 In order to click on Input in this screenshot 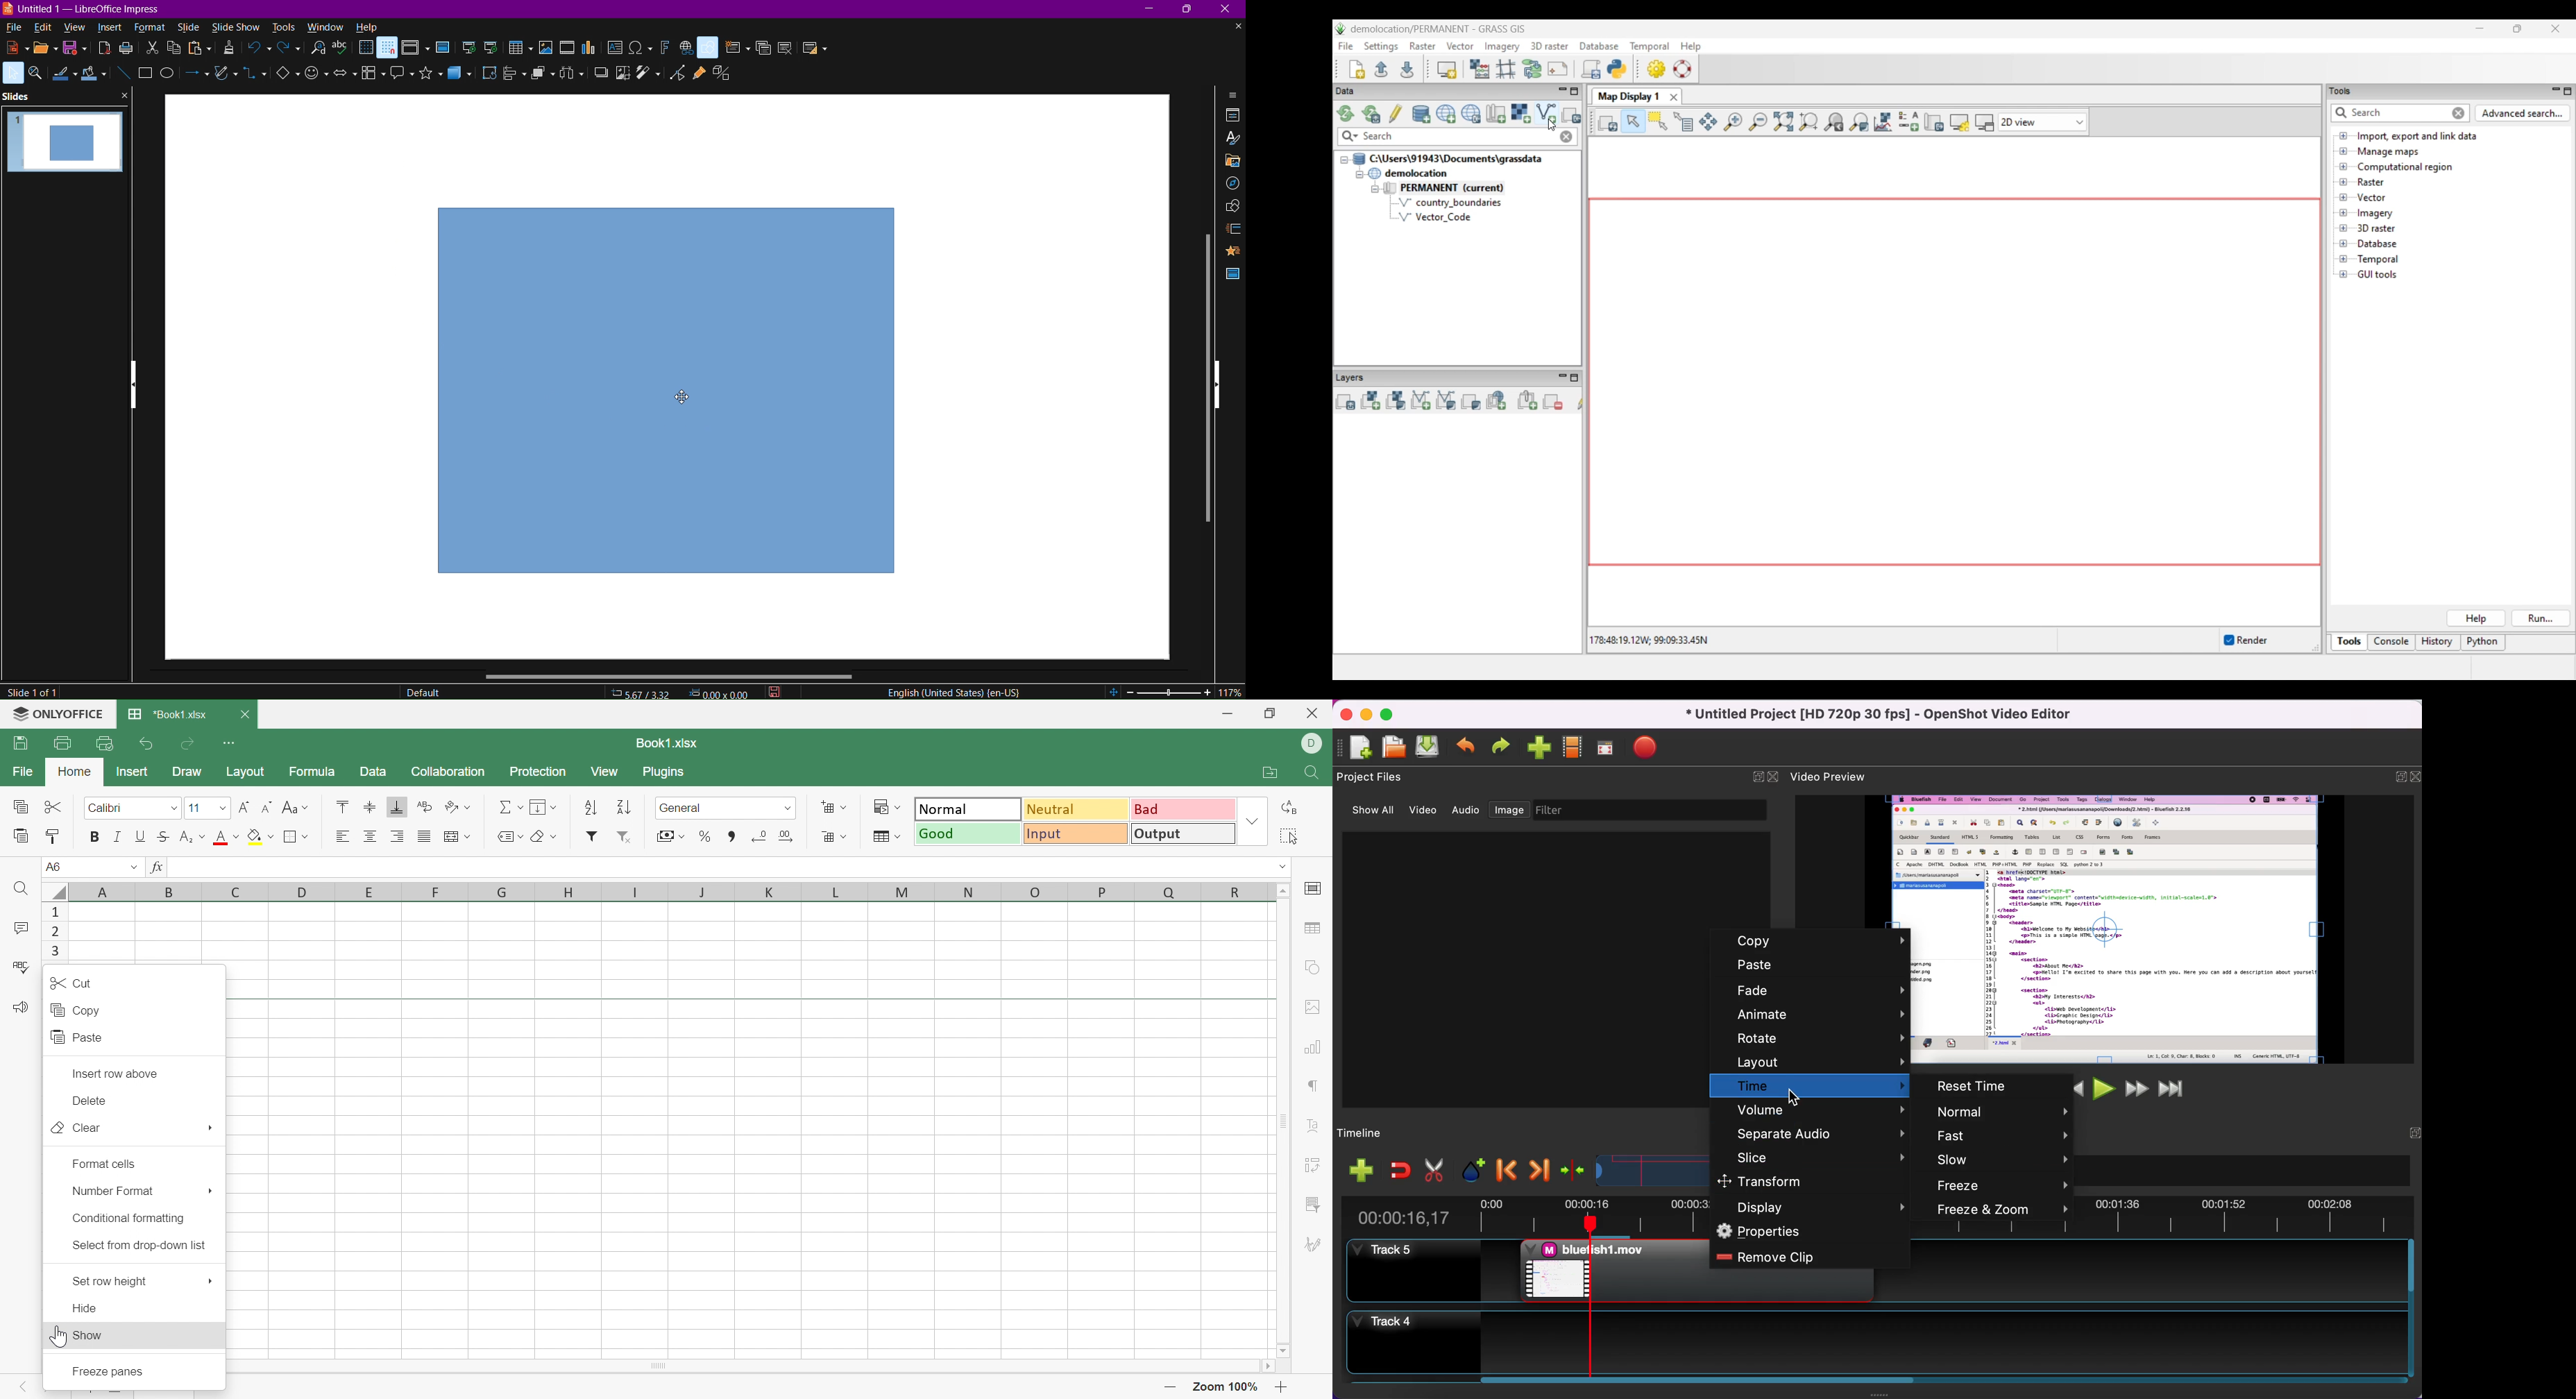, I will do `click(1076, 833)`.